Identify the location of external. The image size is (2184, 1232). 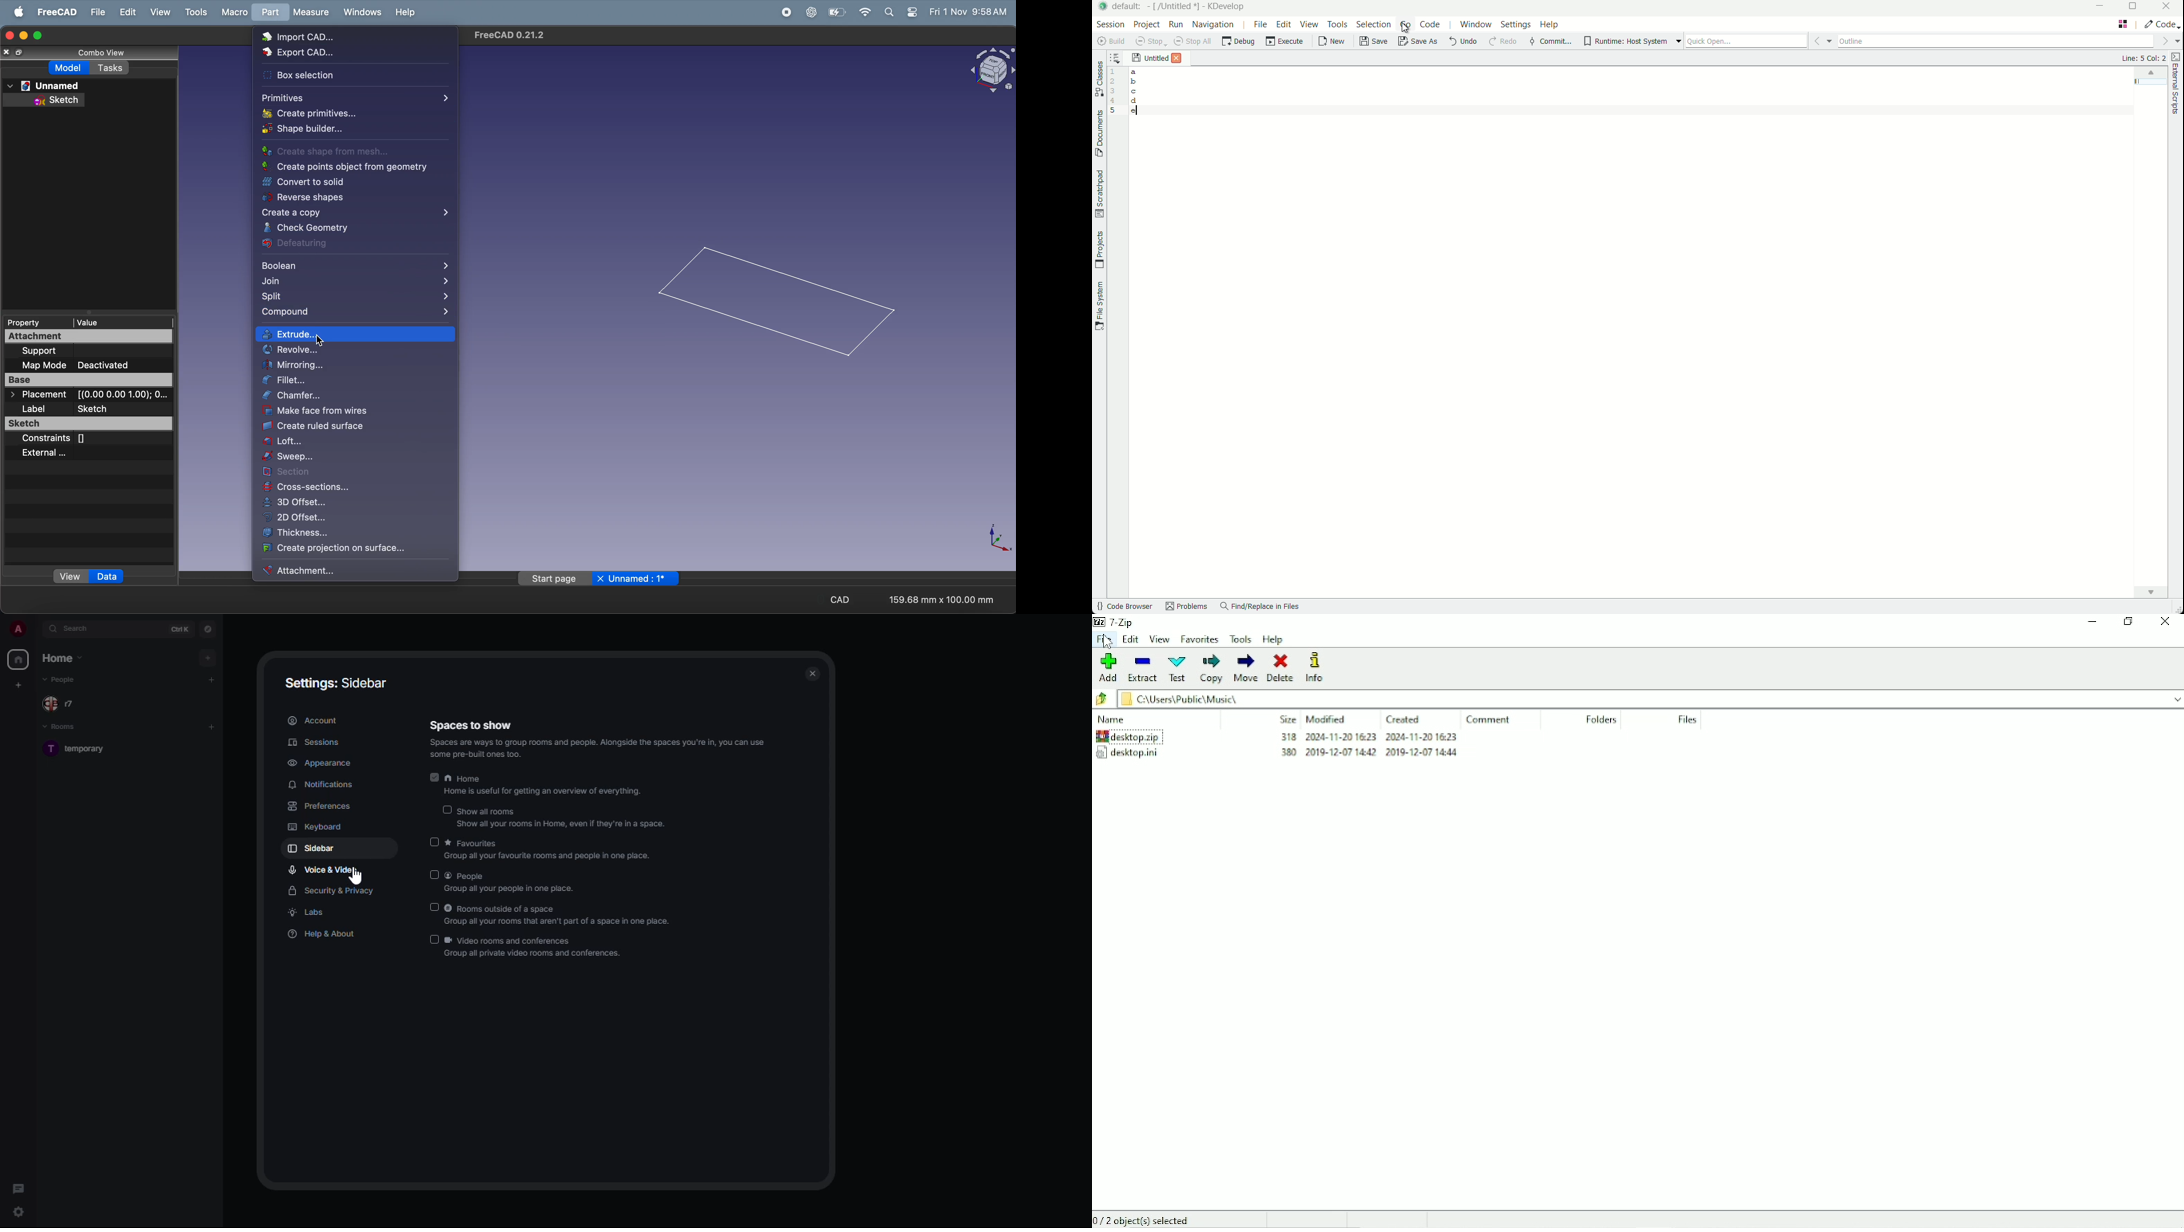
(55, 452).